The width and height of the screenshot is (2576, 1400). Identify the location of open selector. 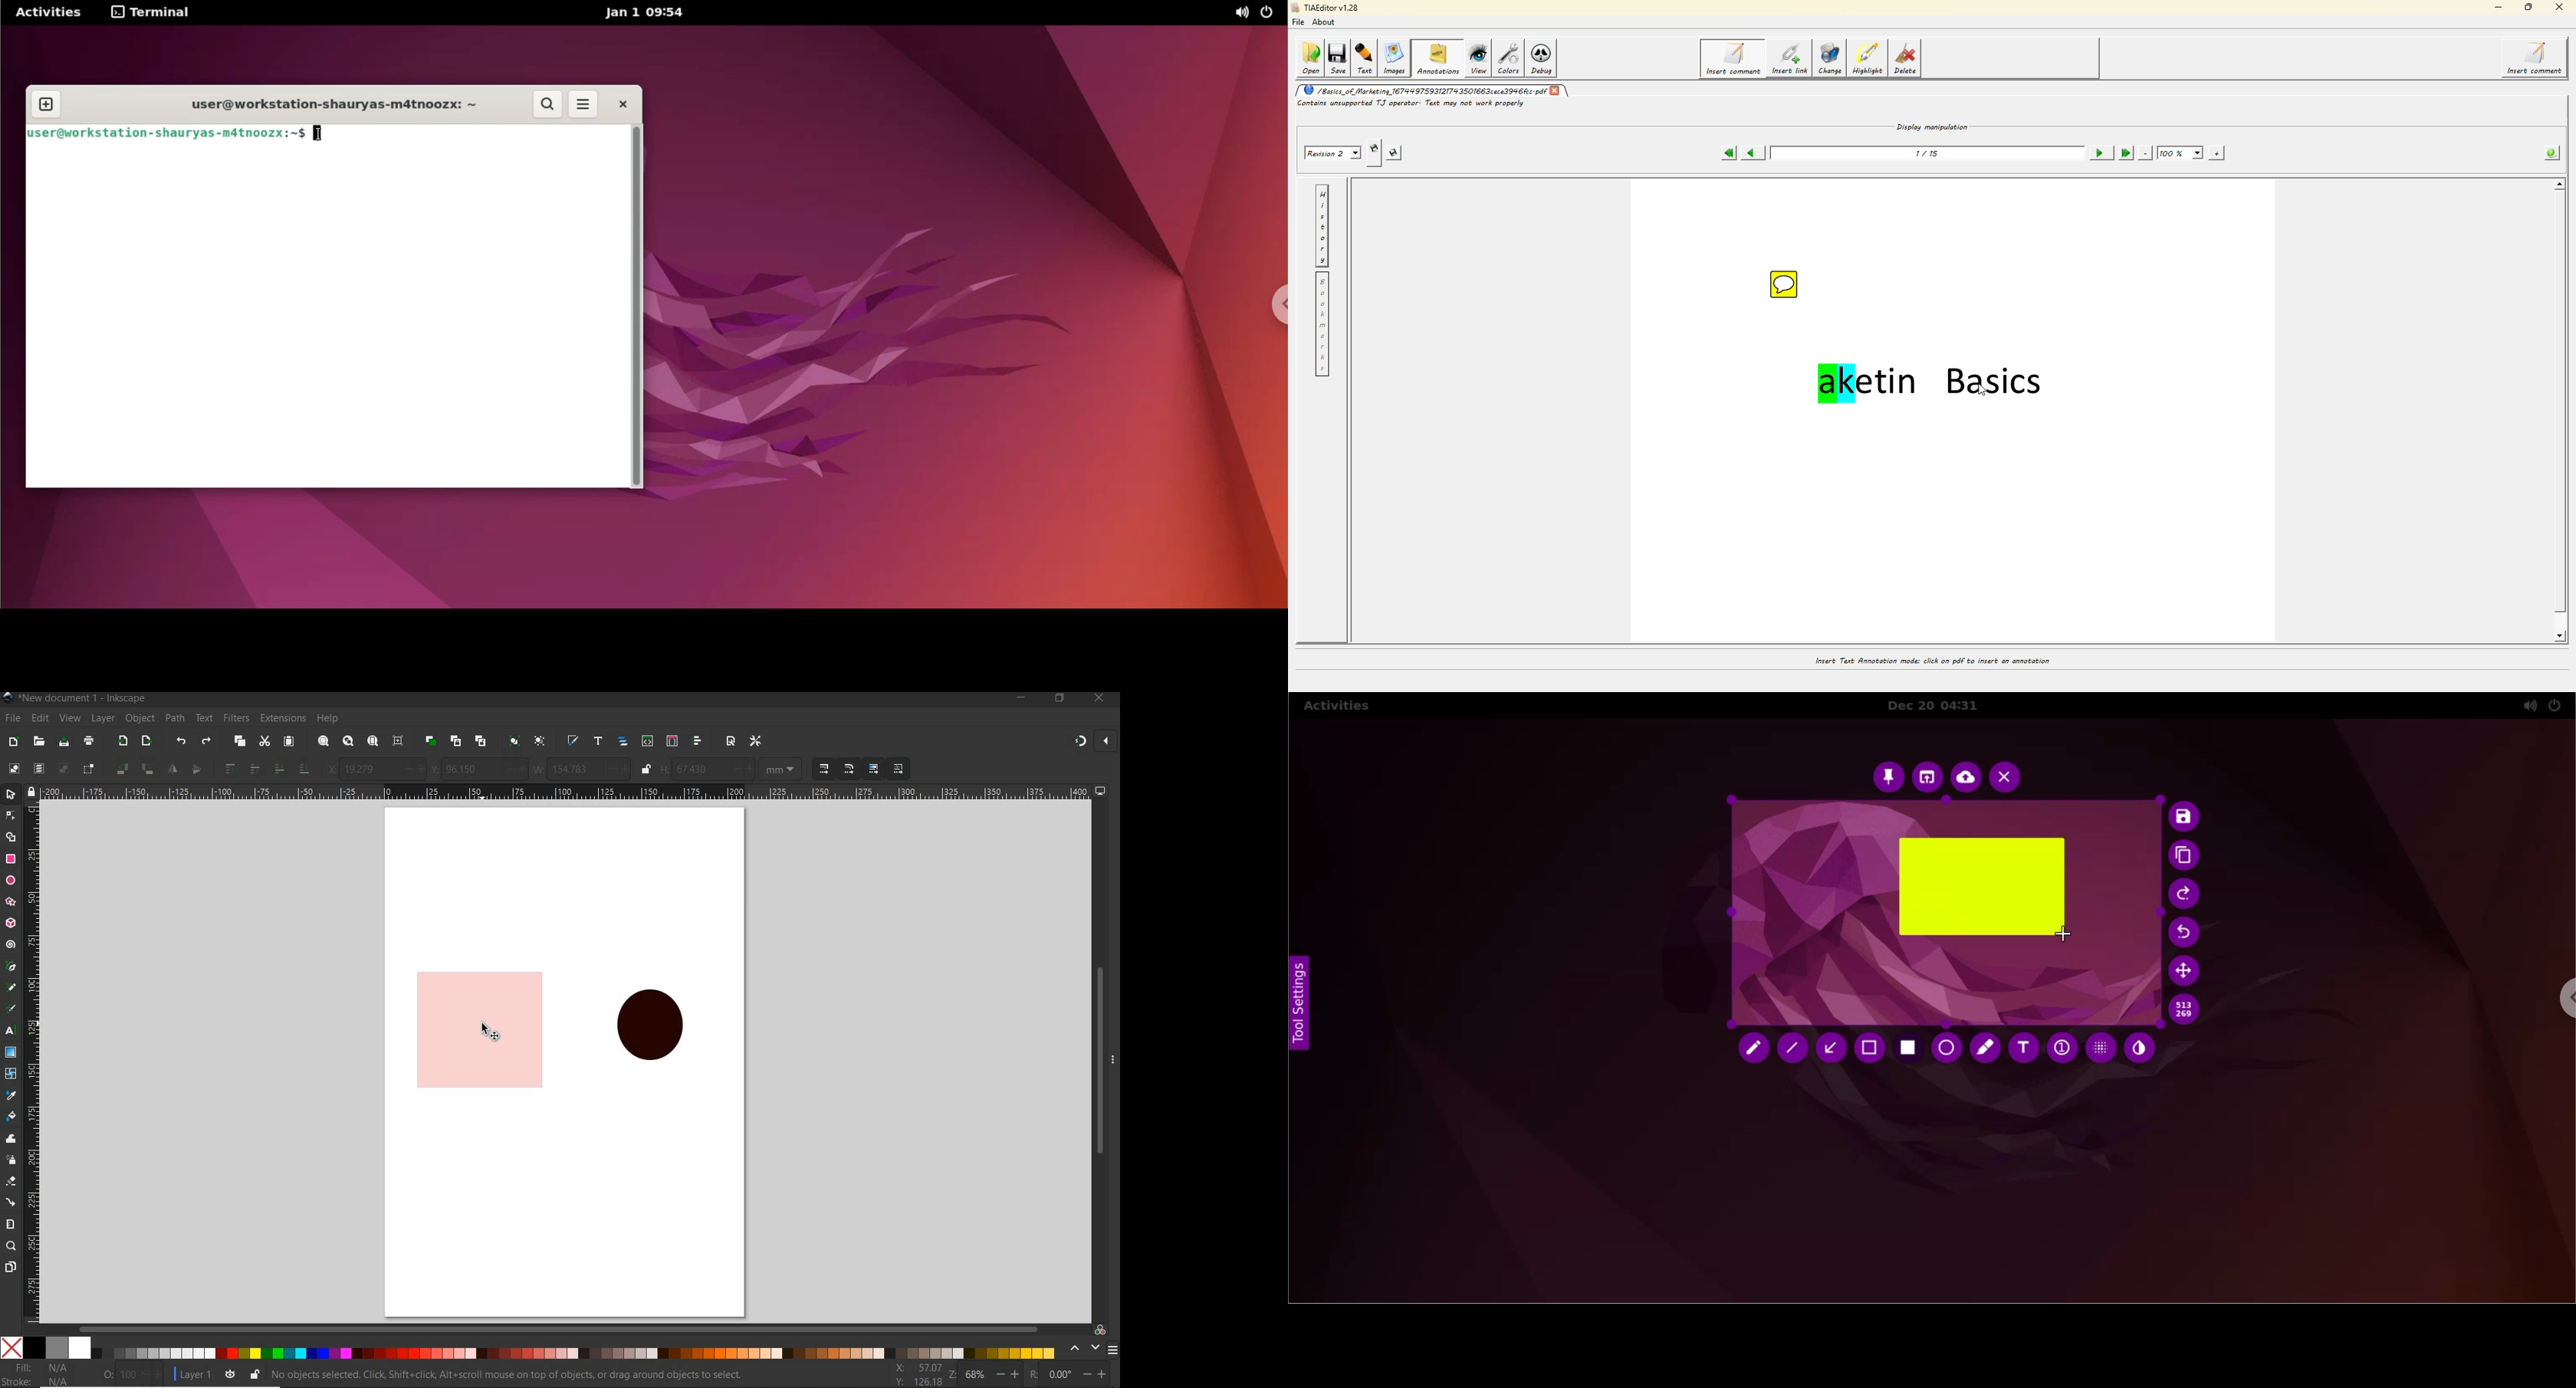
(671, 741).